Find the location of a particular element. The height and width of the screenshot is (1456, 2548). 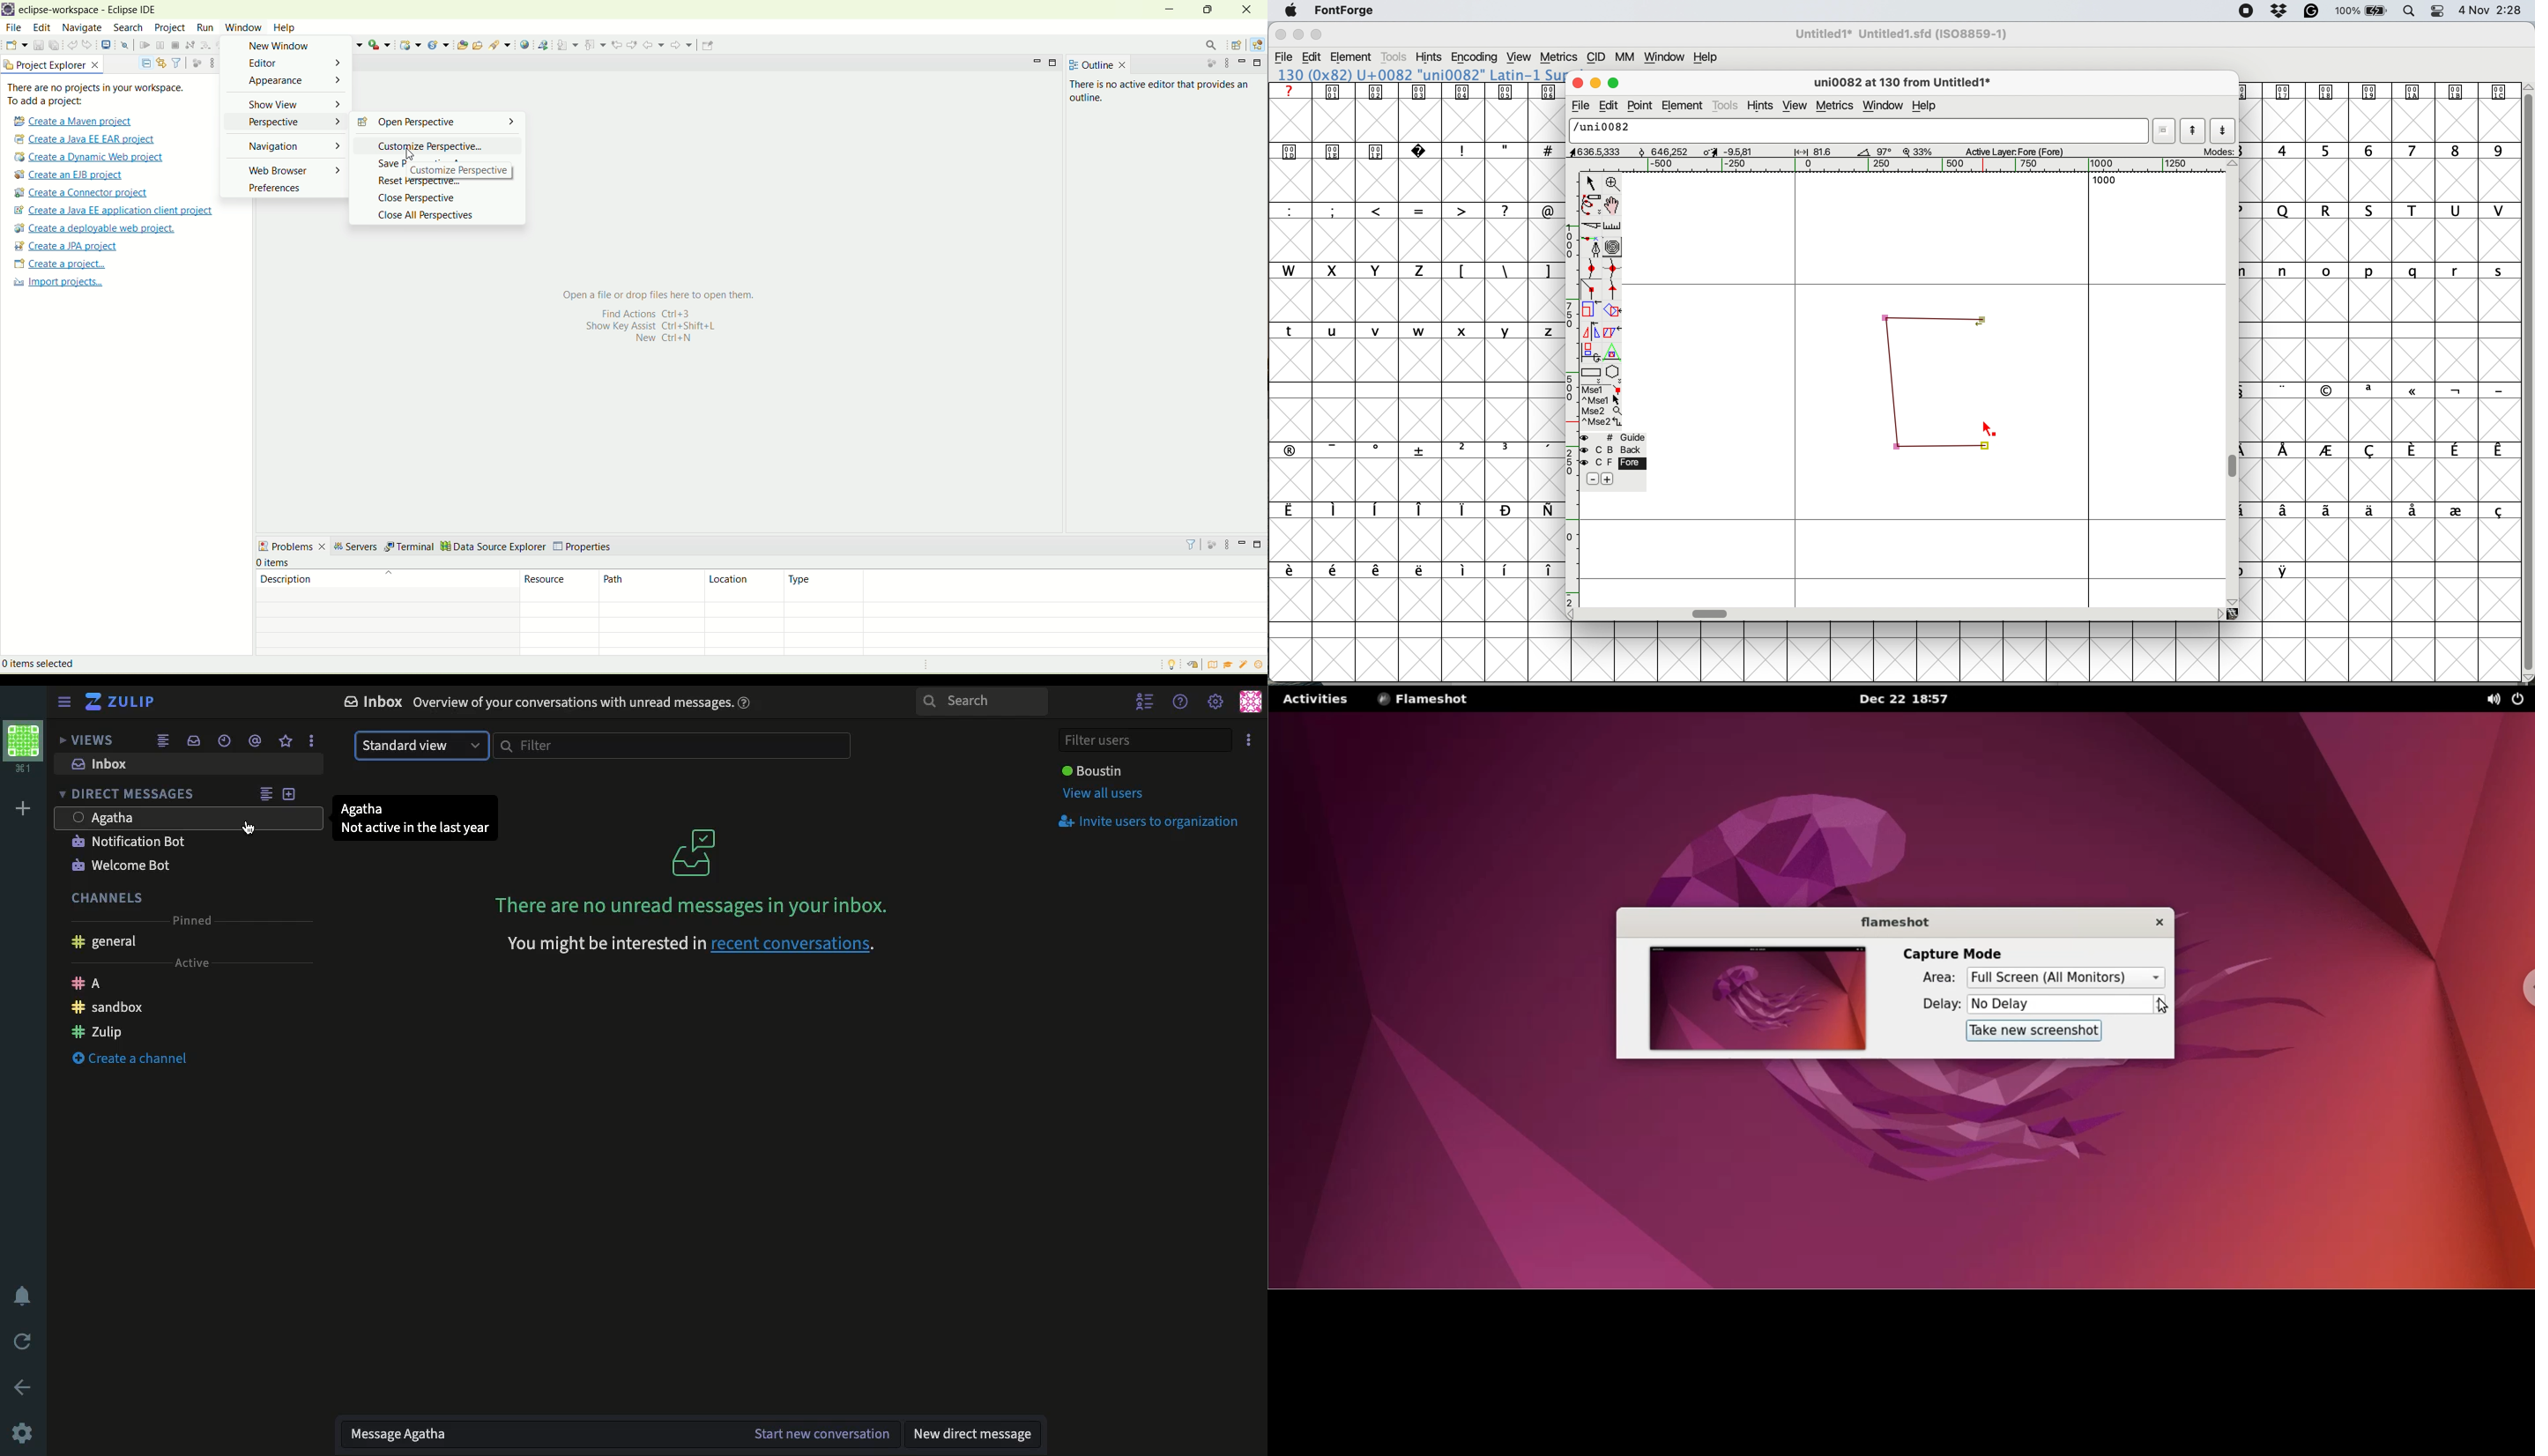

guide is located at coordinates (1614, 438).